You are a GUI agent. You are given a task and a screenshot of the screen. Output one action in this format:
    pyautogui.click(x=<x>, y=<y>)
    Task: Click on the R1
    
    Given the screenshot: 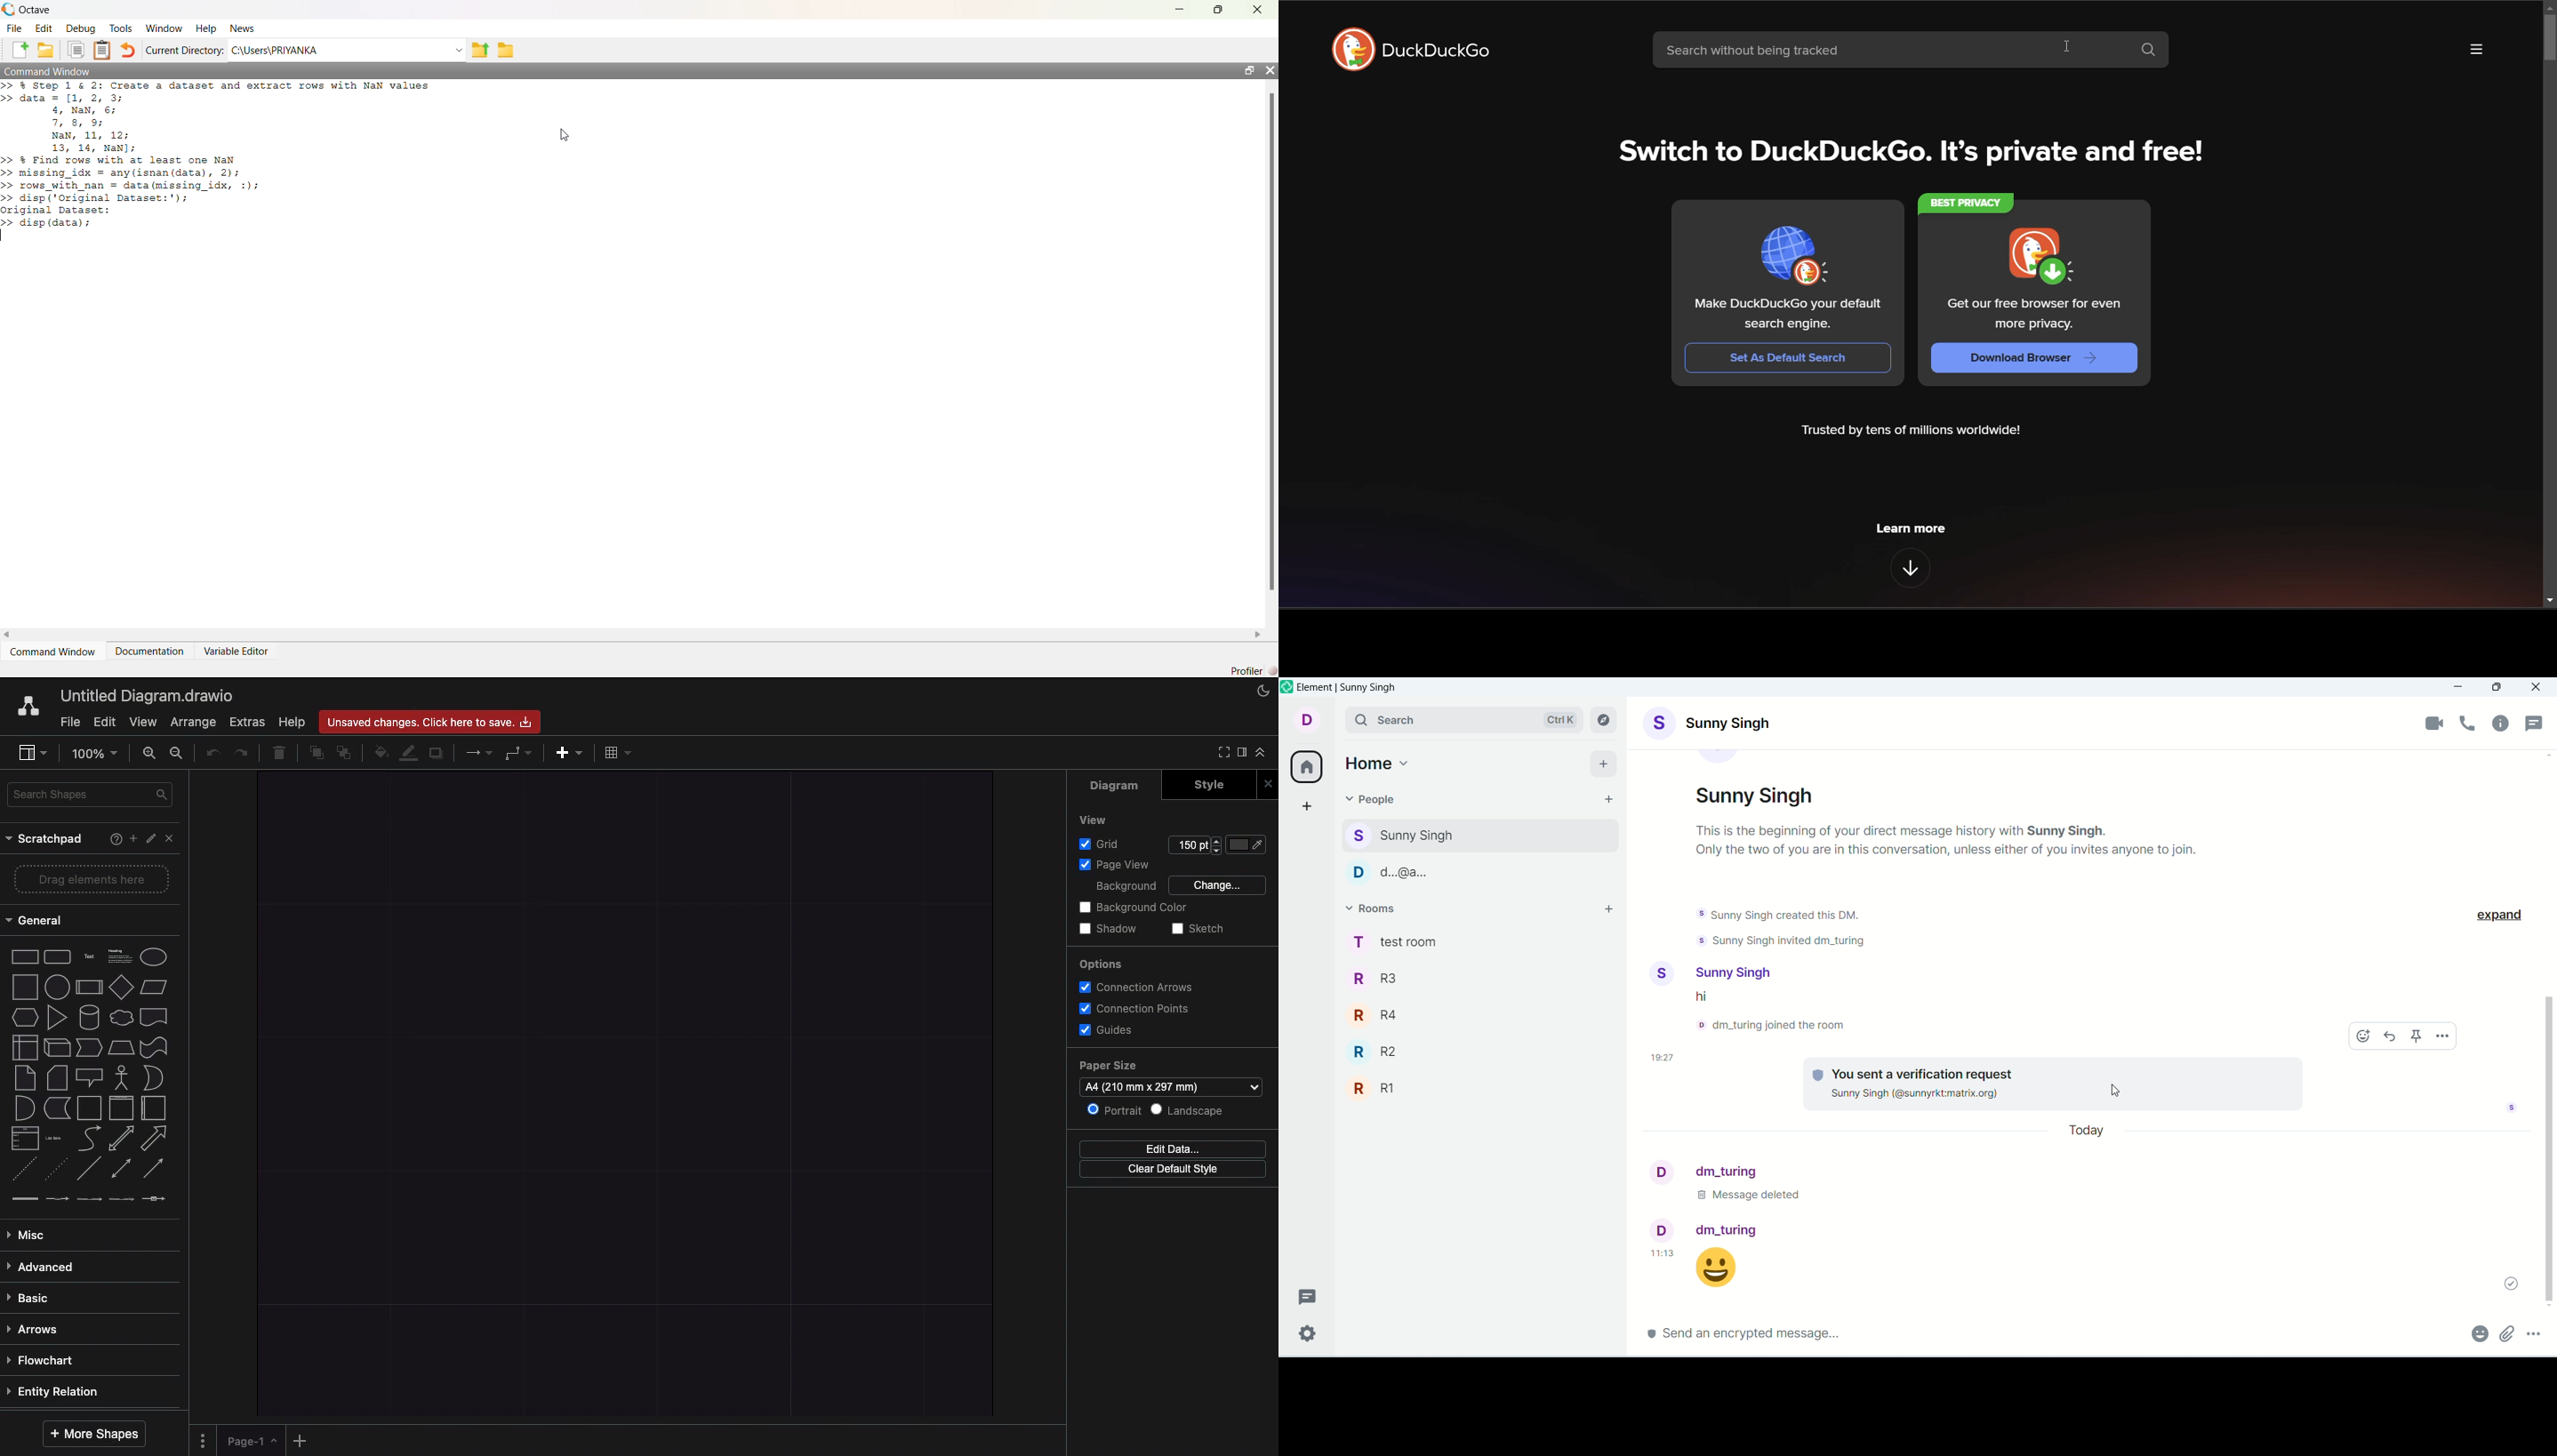 What is the action you would take?
    pyautogui.click(x=1481, y=1085)
    